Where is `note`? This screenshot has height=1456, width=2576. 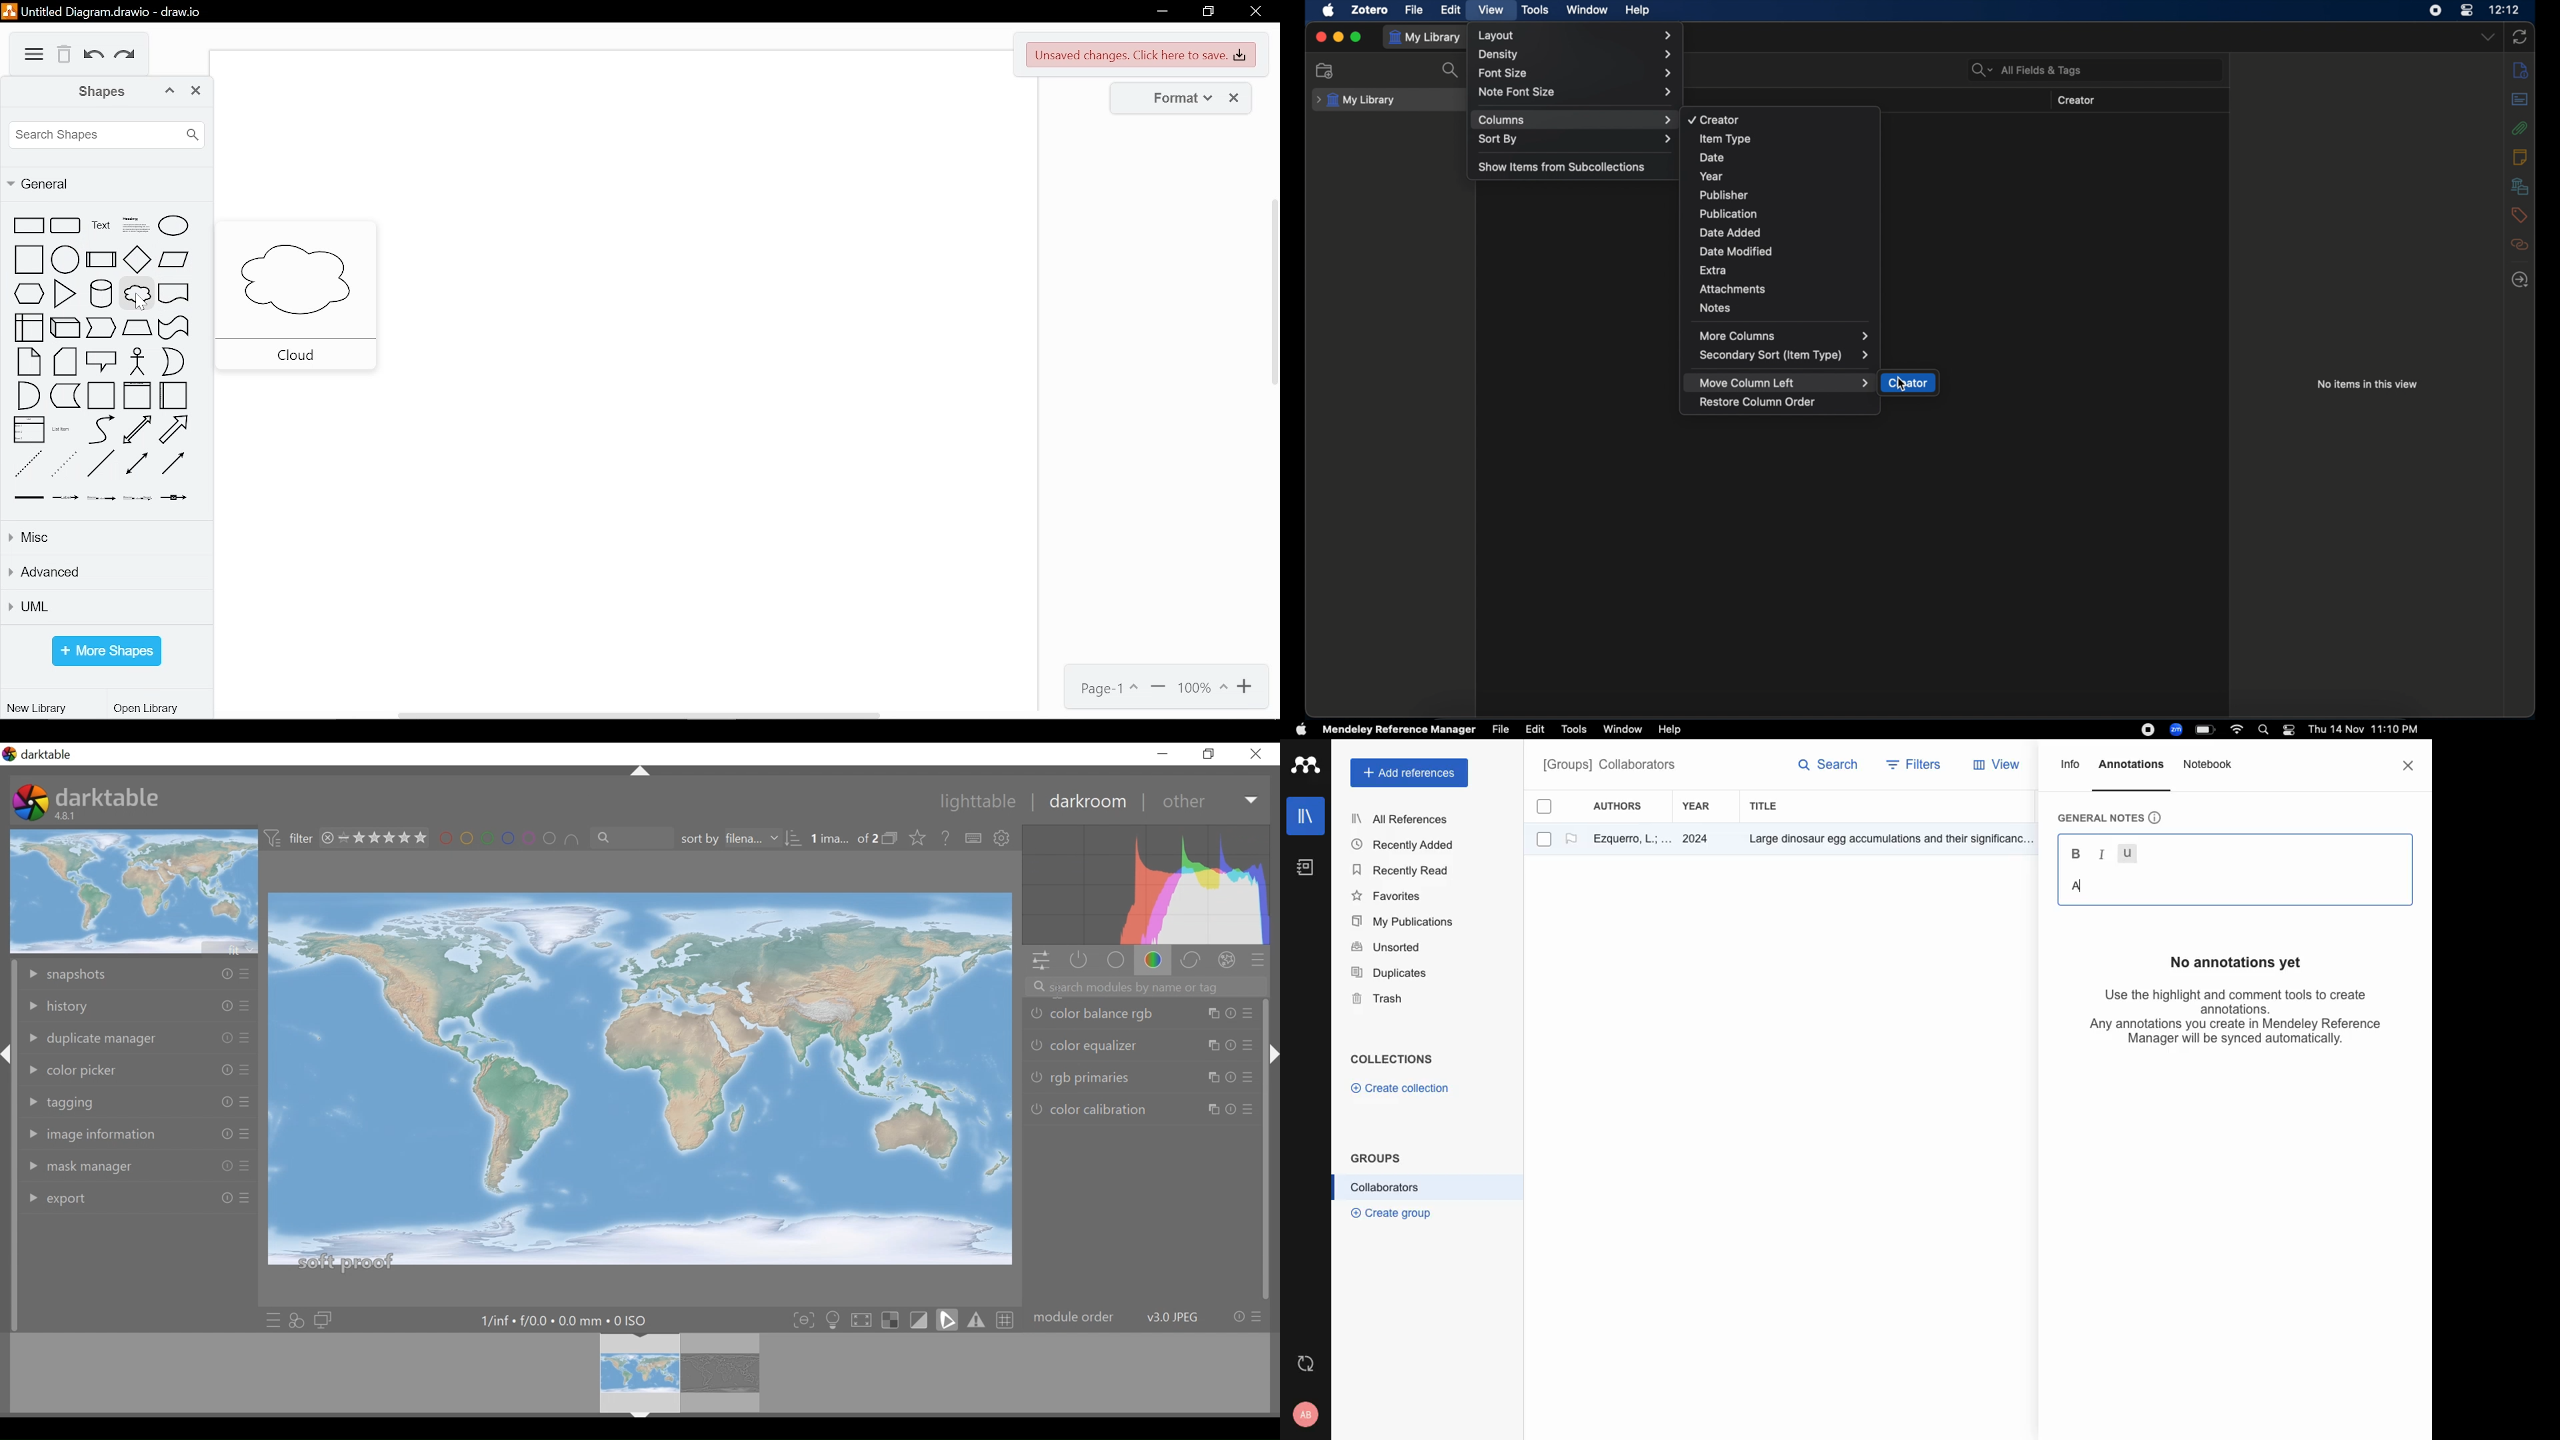 note is located at coordinates (28, 362).